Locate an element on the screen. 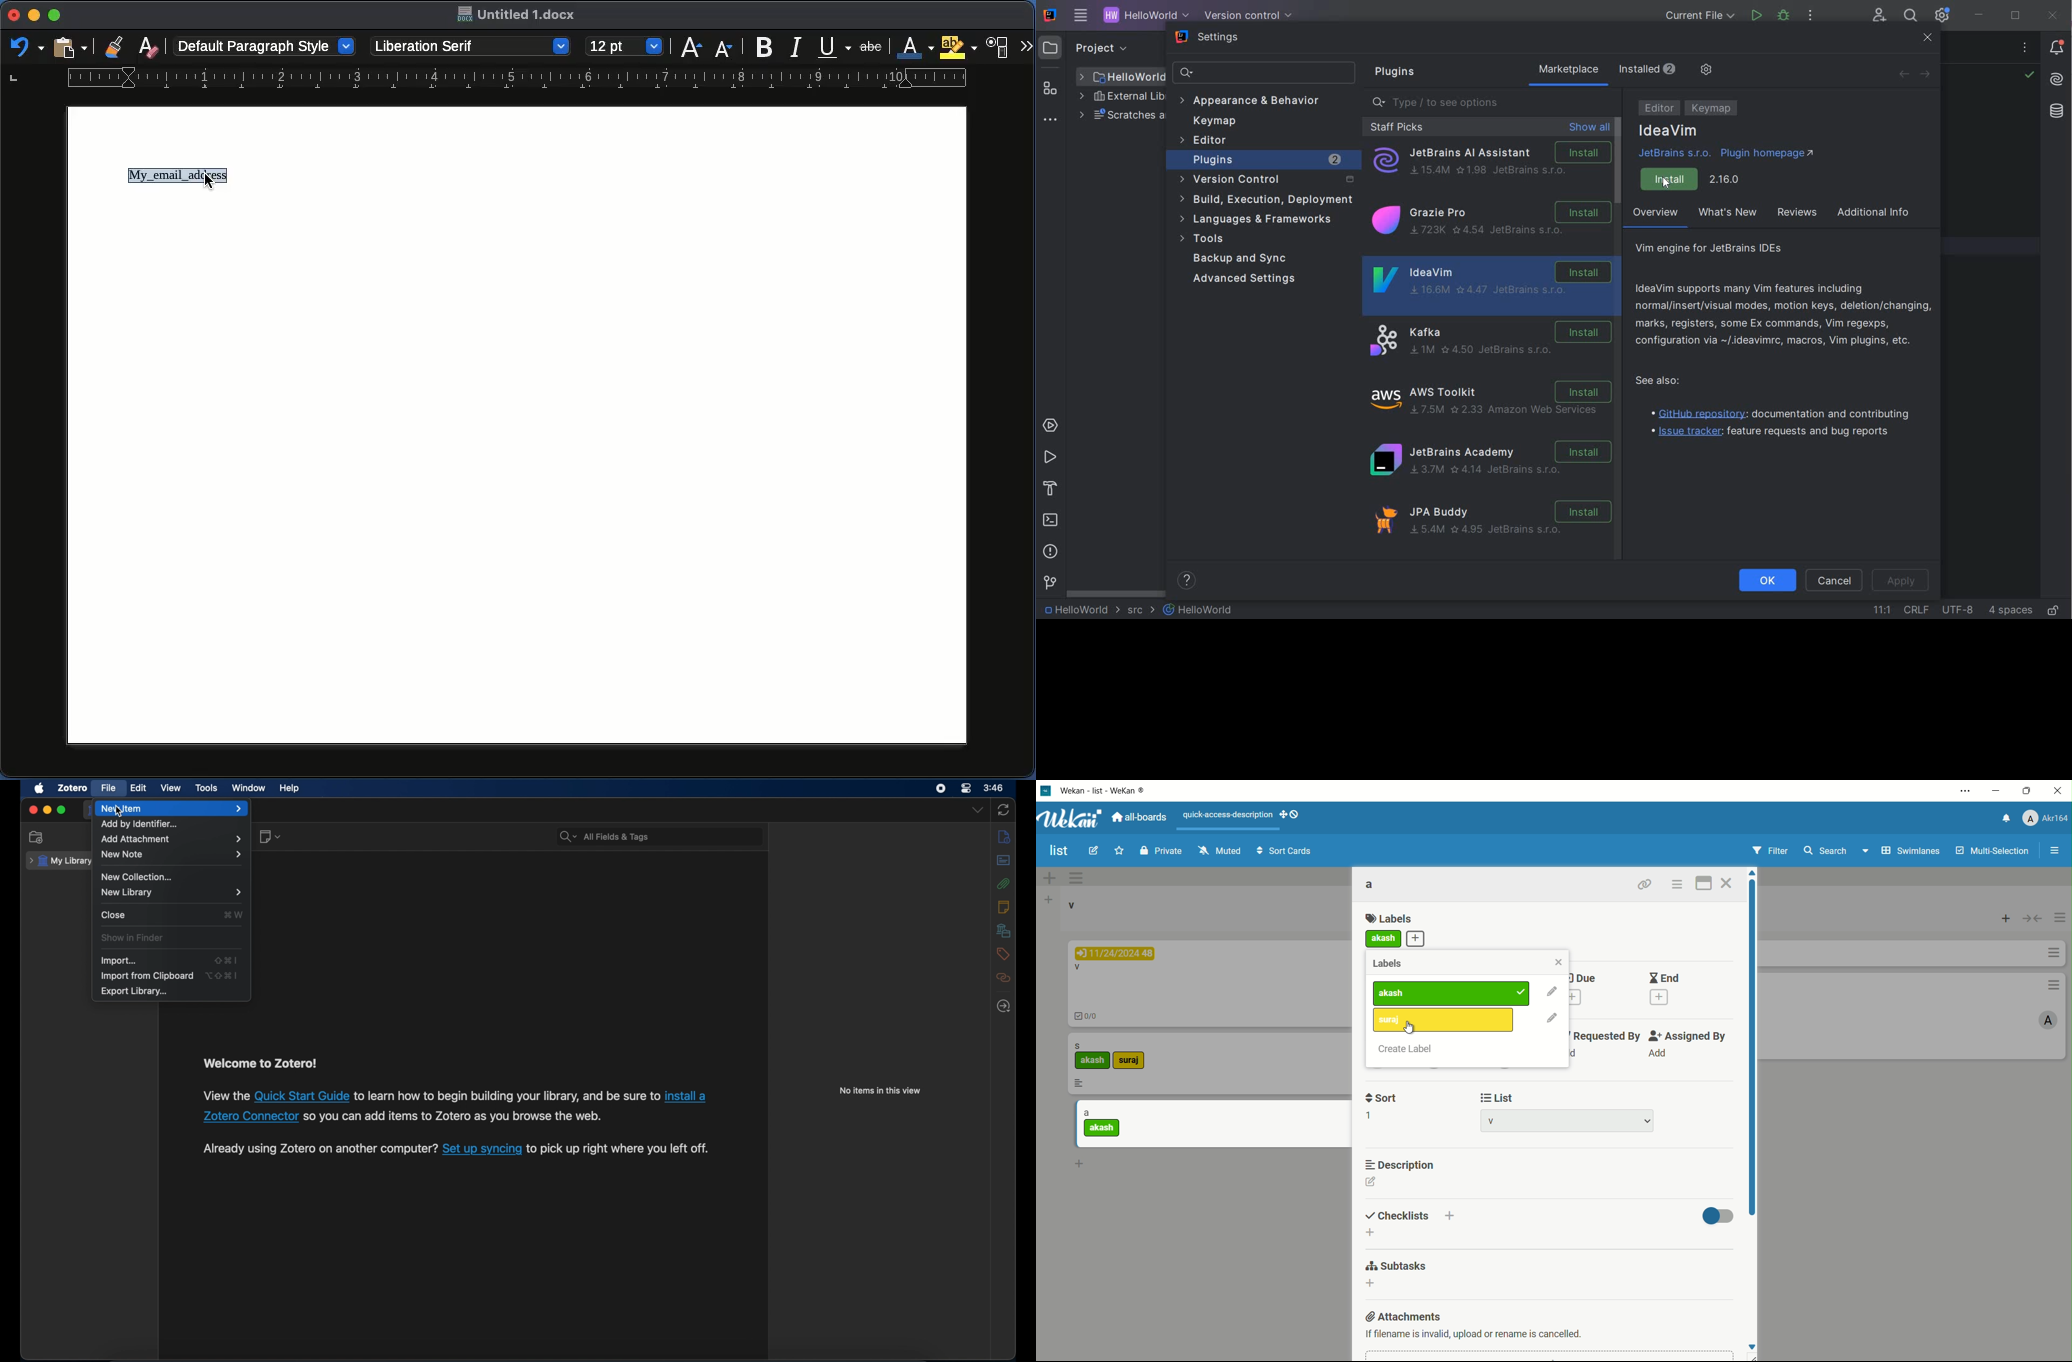 This screenshot has width=2072, height=1372. APPLY is located at coordinates (1901, 581).